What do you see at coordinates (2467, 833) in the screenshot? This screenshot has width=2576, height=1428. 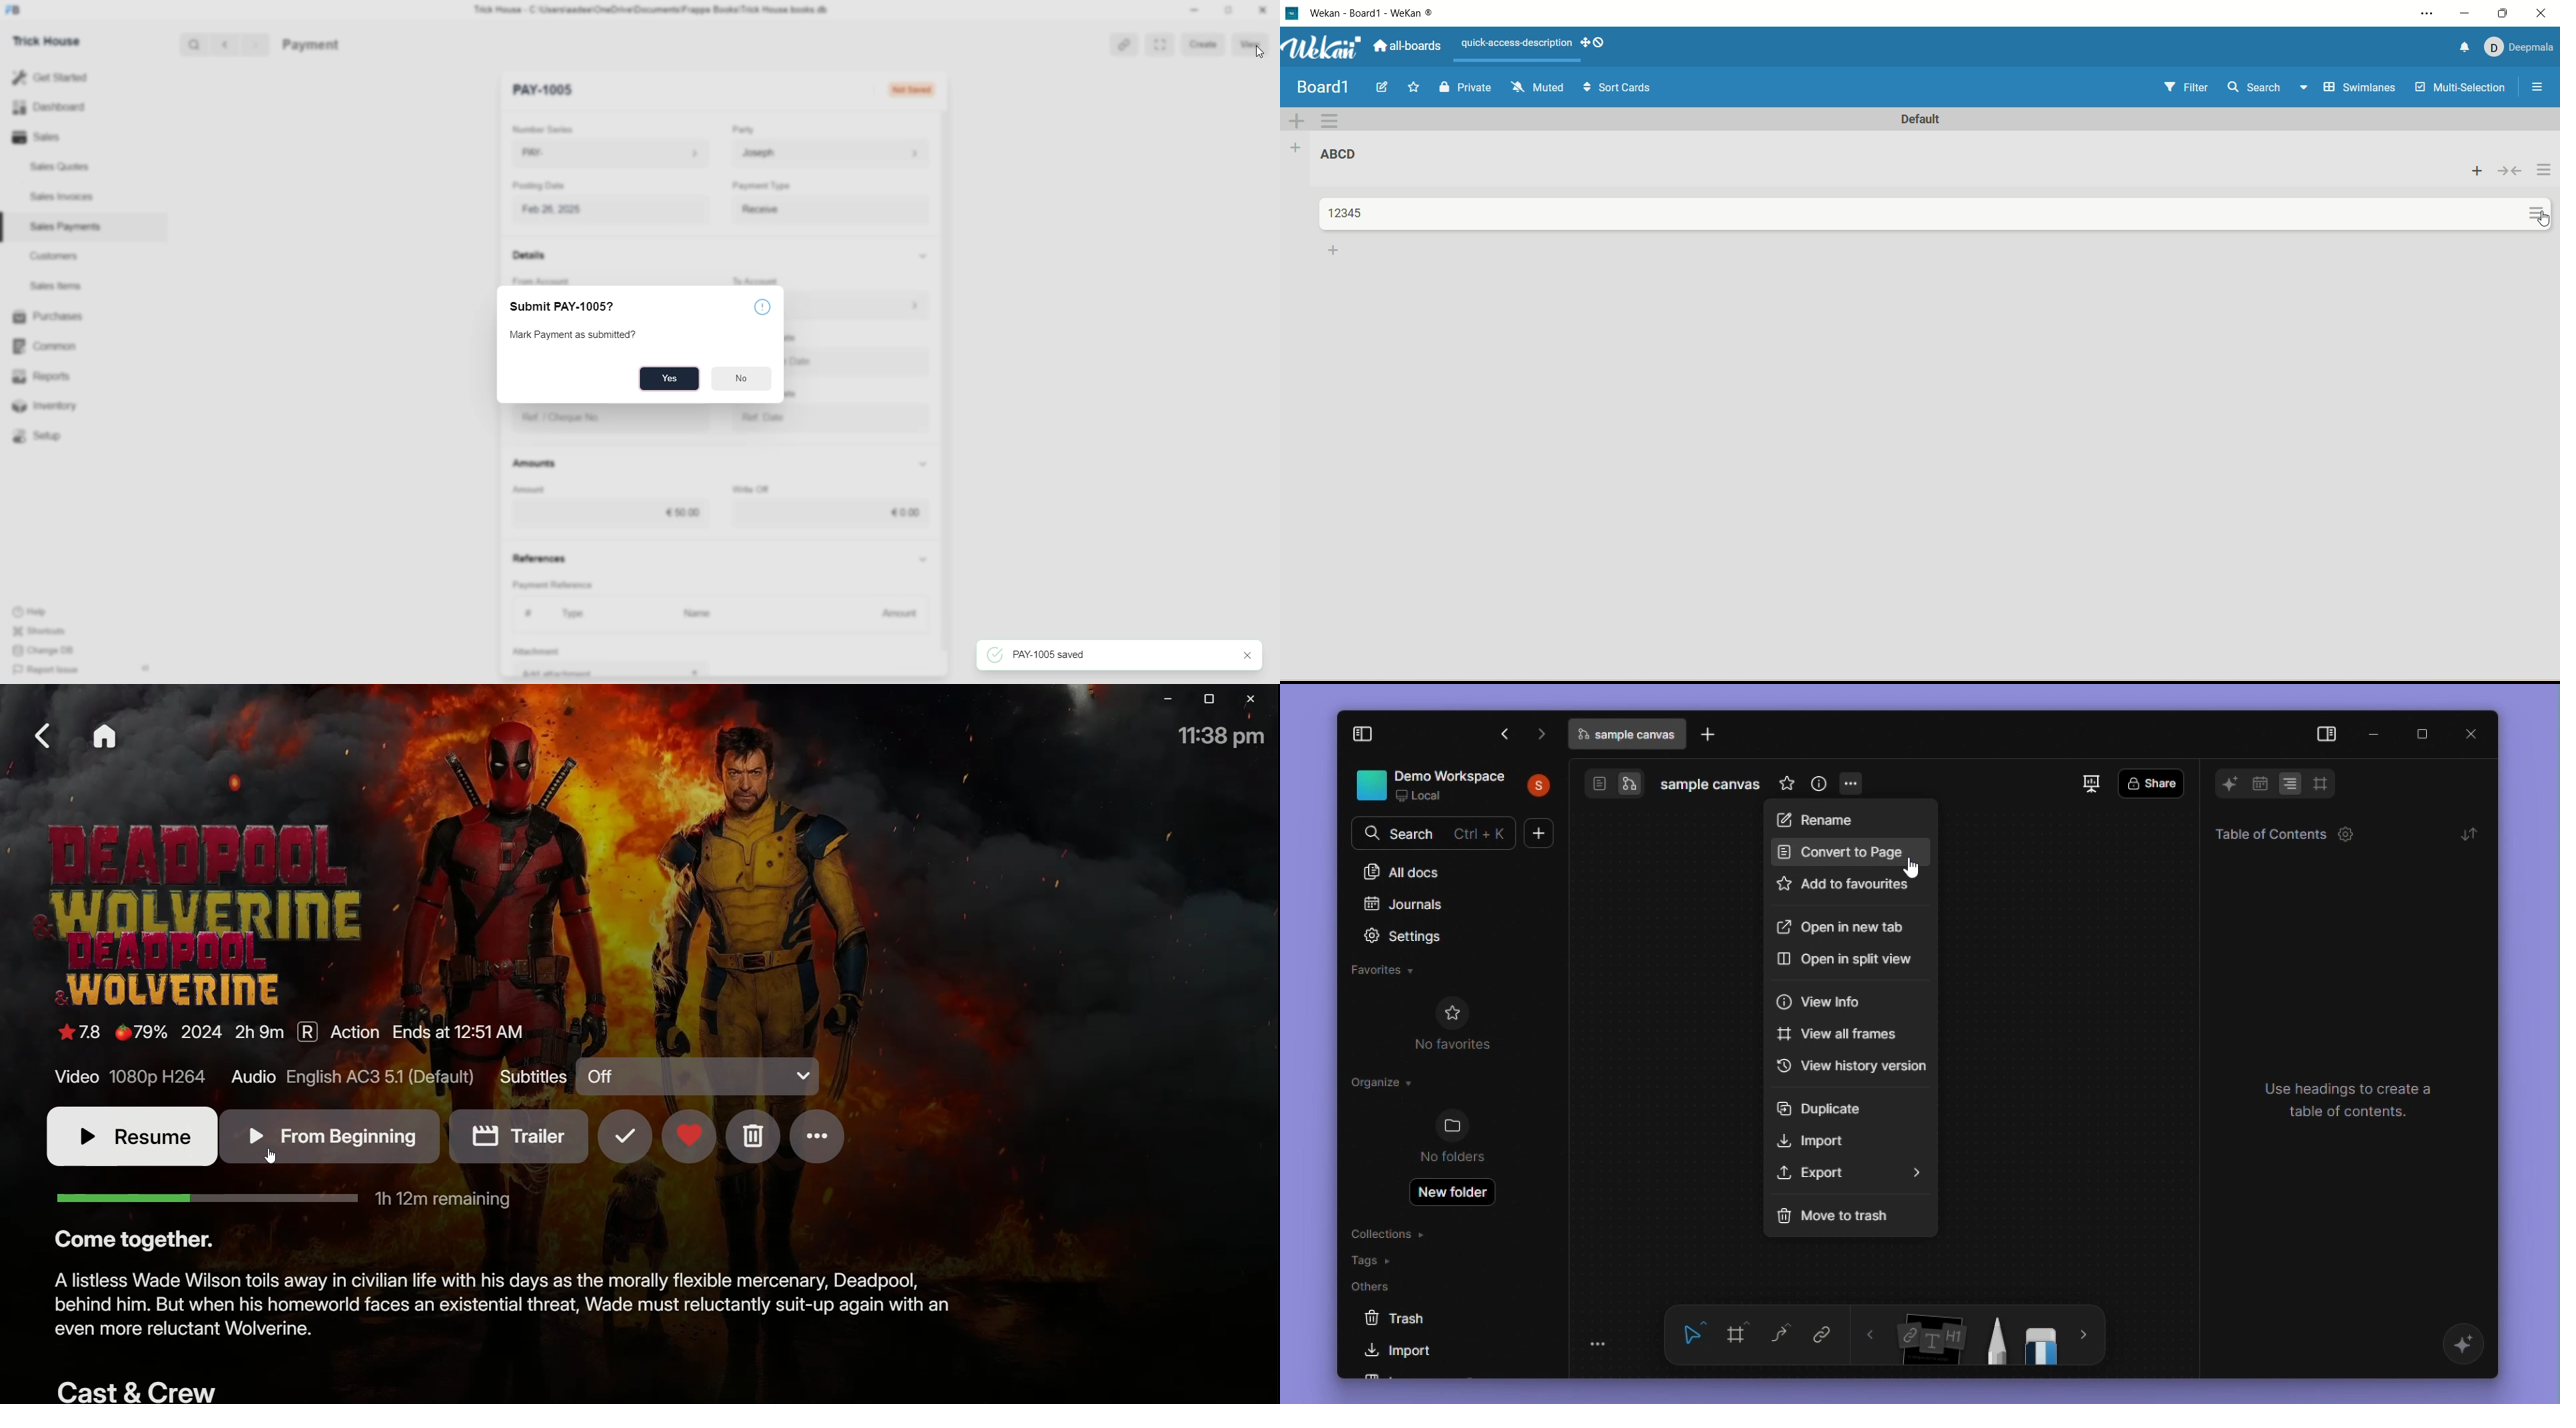 I see `arrange` at bounding box center [2467, 833].